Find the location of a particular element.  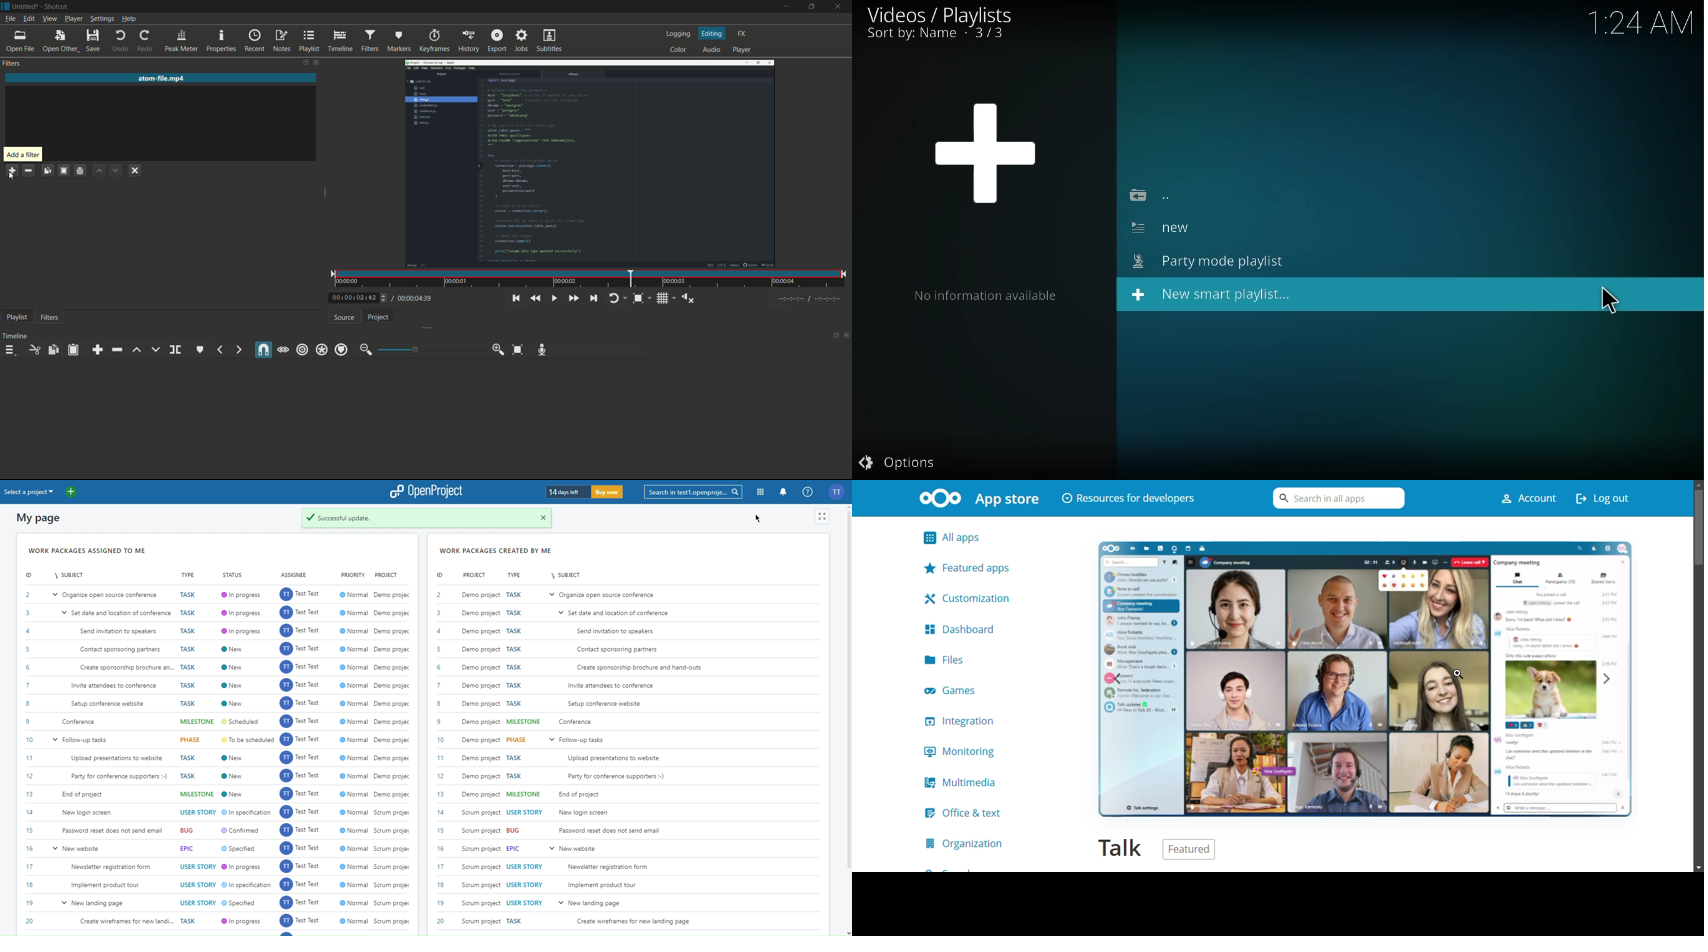

zoom in is located at coordinates (499, 350).